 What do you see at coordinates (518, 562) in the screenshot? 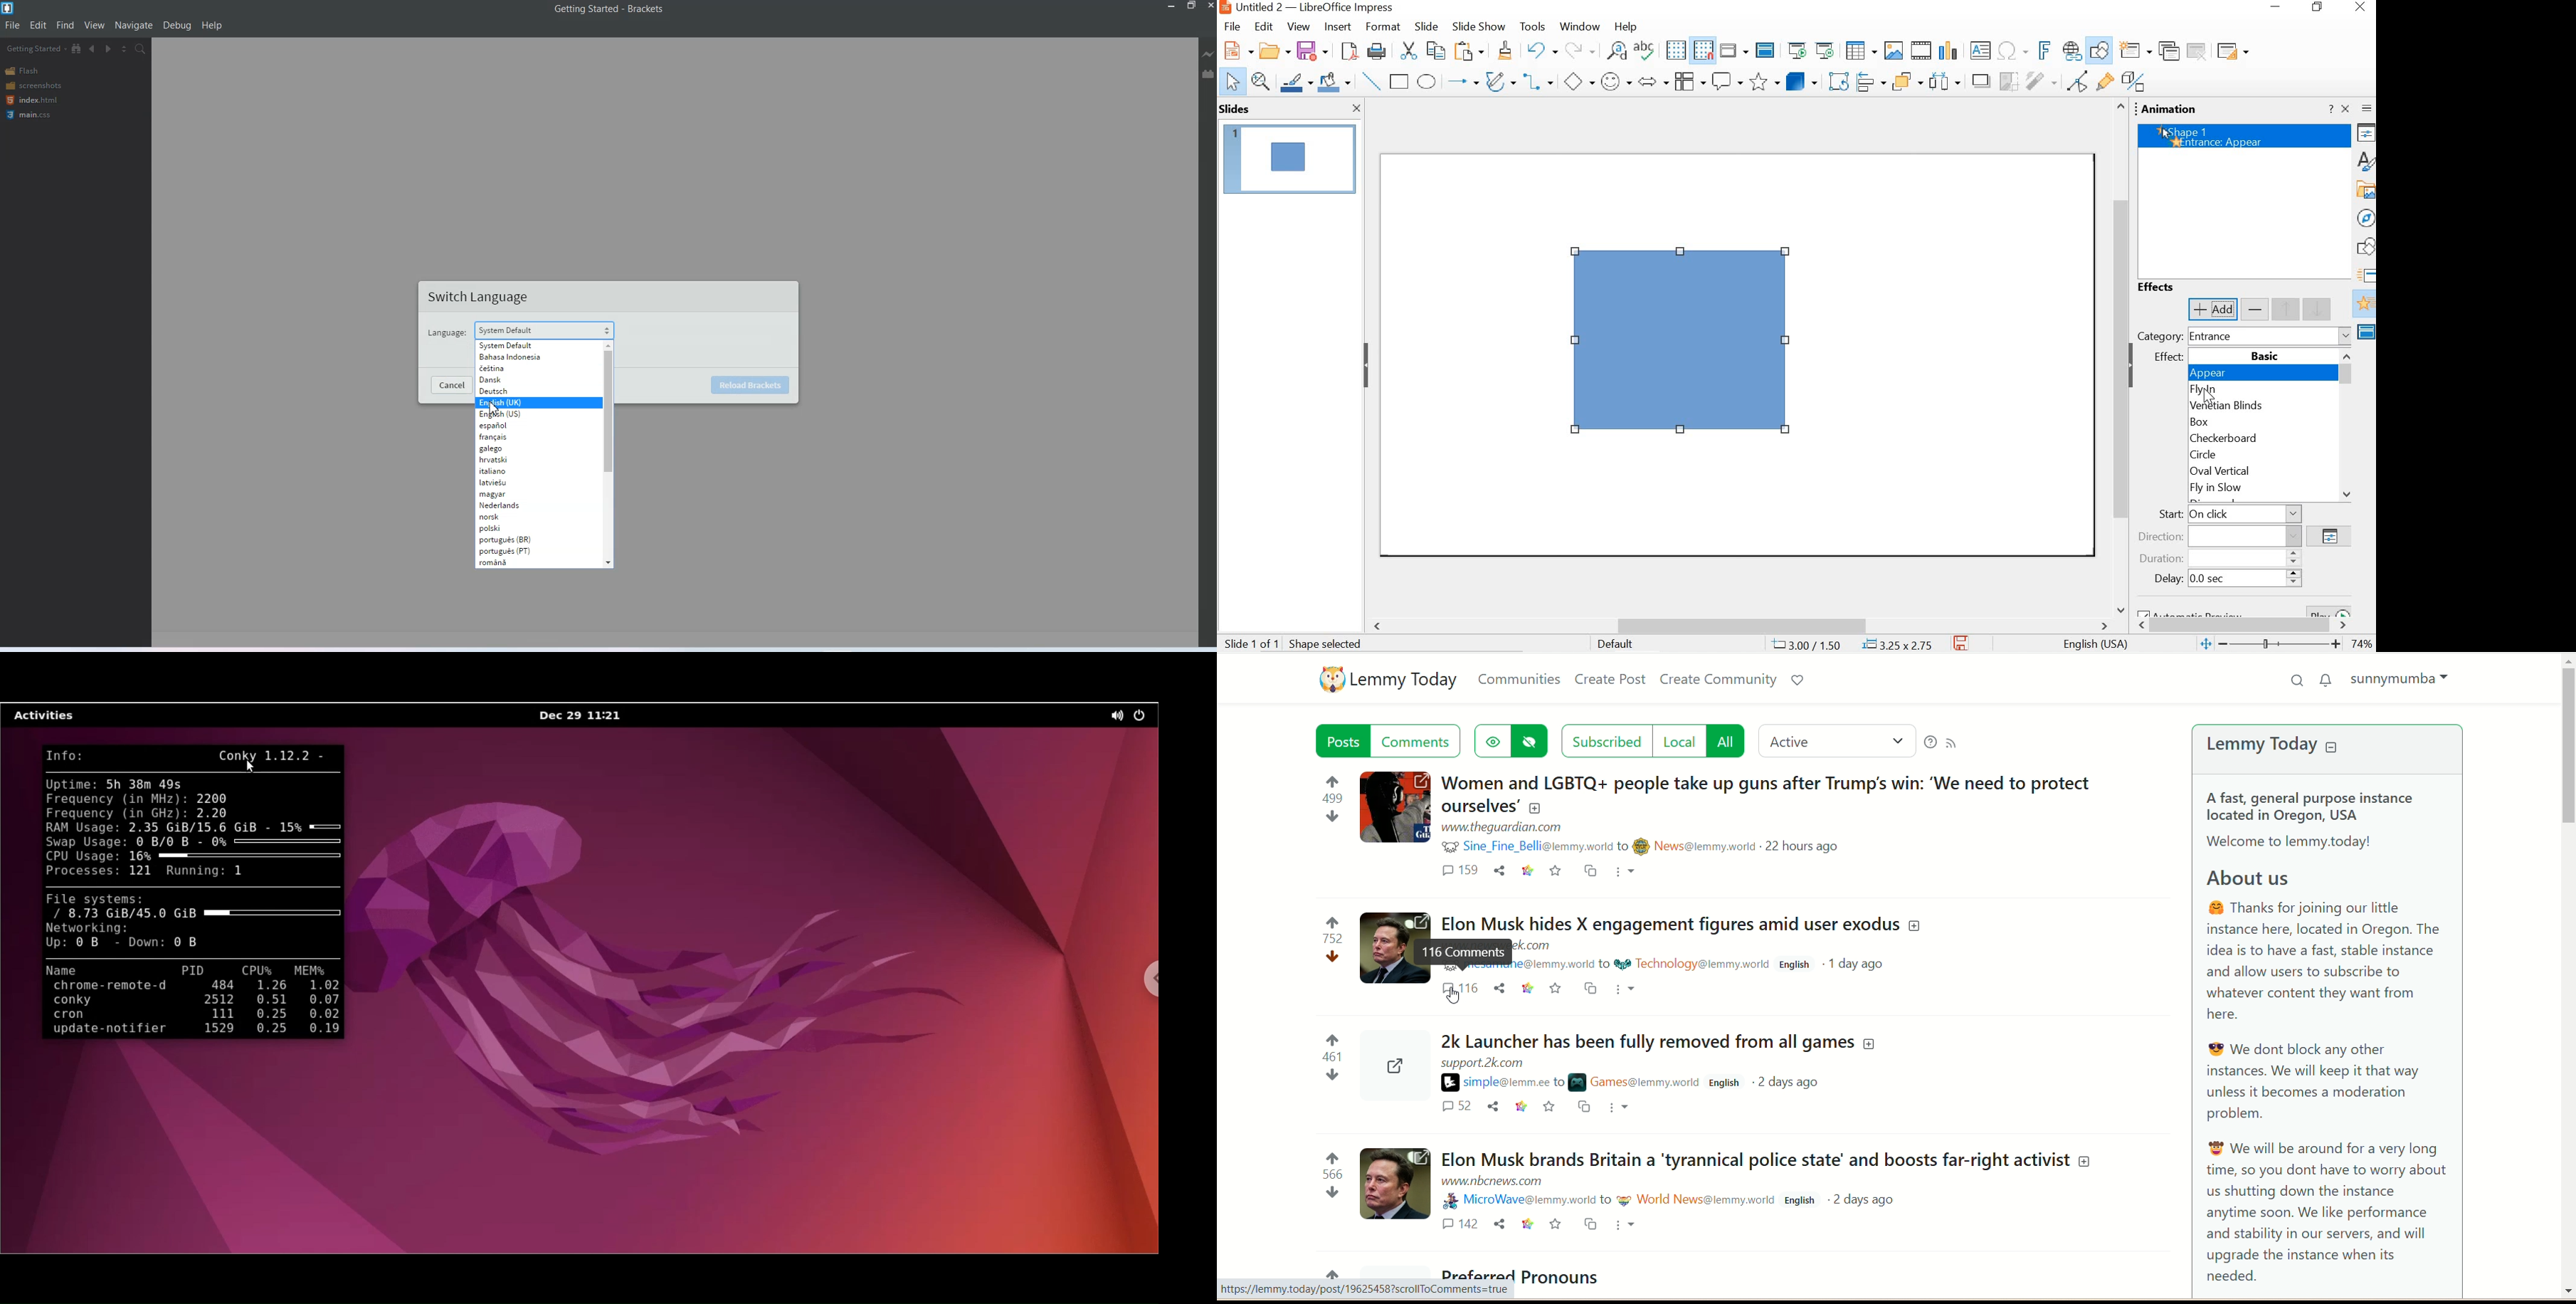
I see `Romana` at bounding box center [518, 562].